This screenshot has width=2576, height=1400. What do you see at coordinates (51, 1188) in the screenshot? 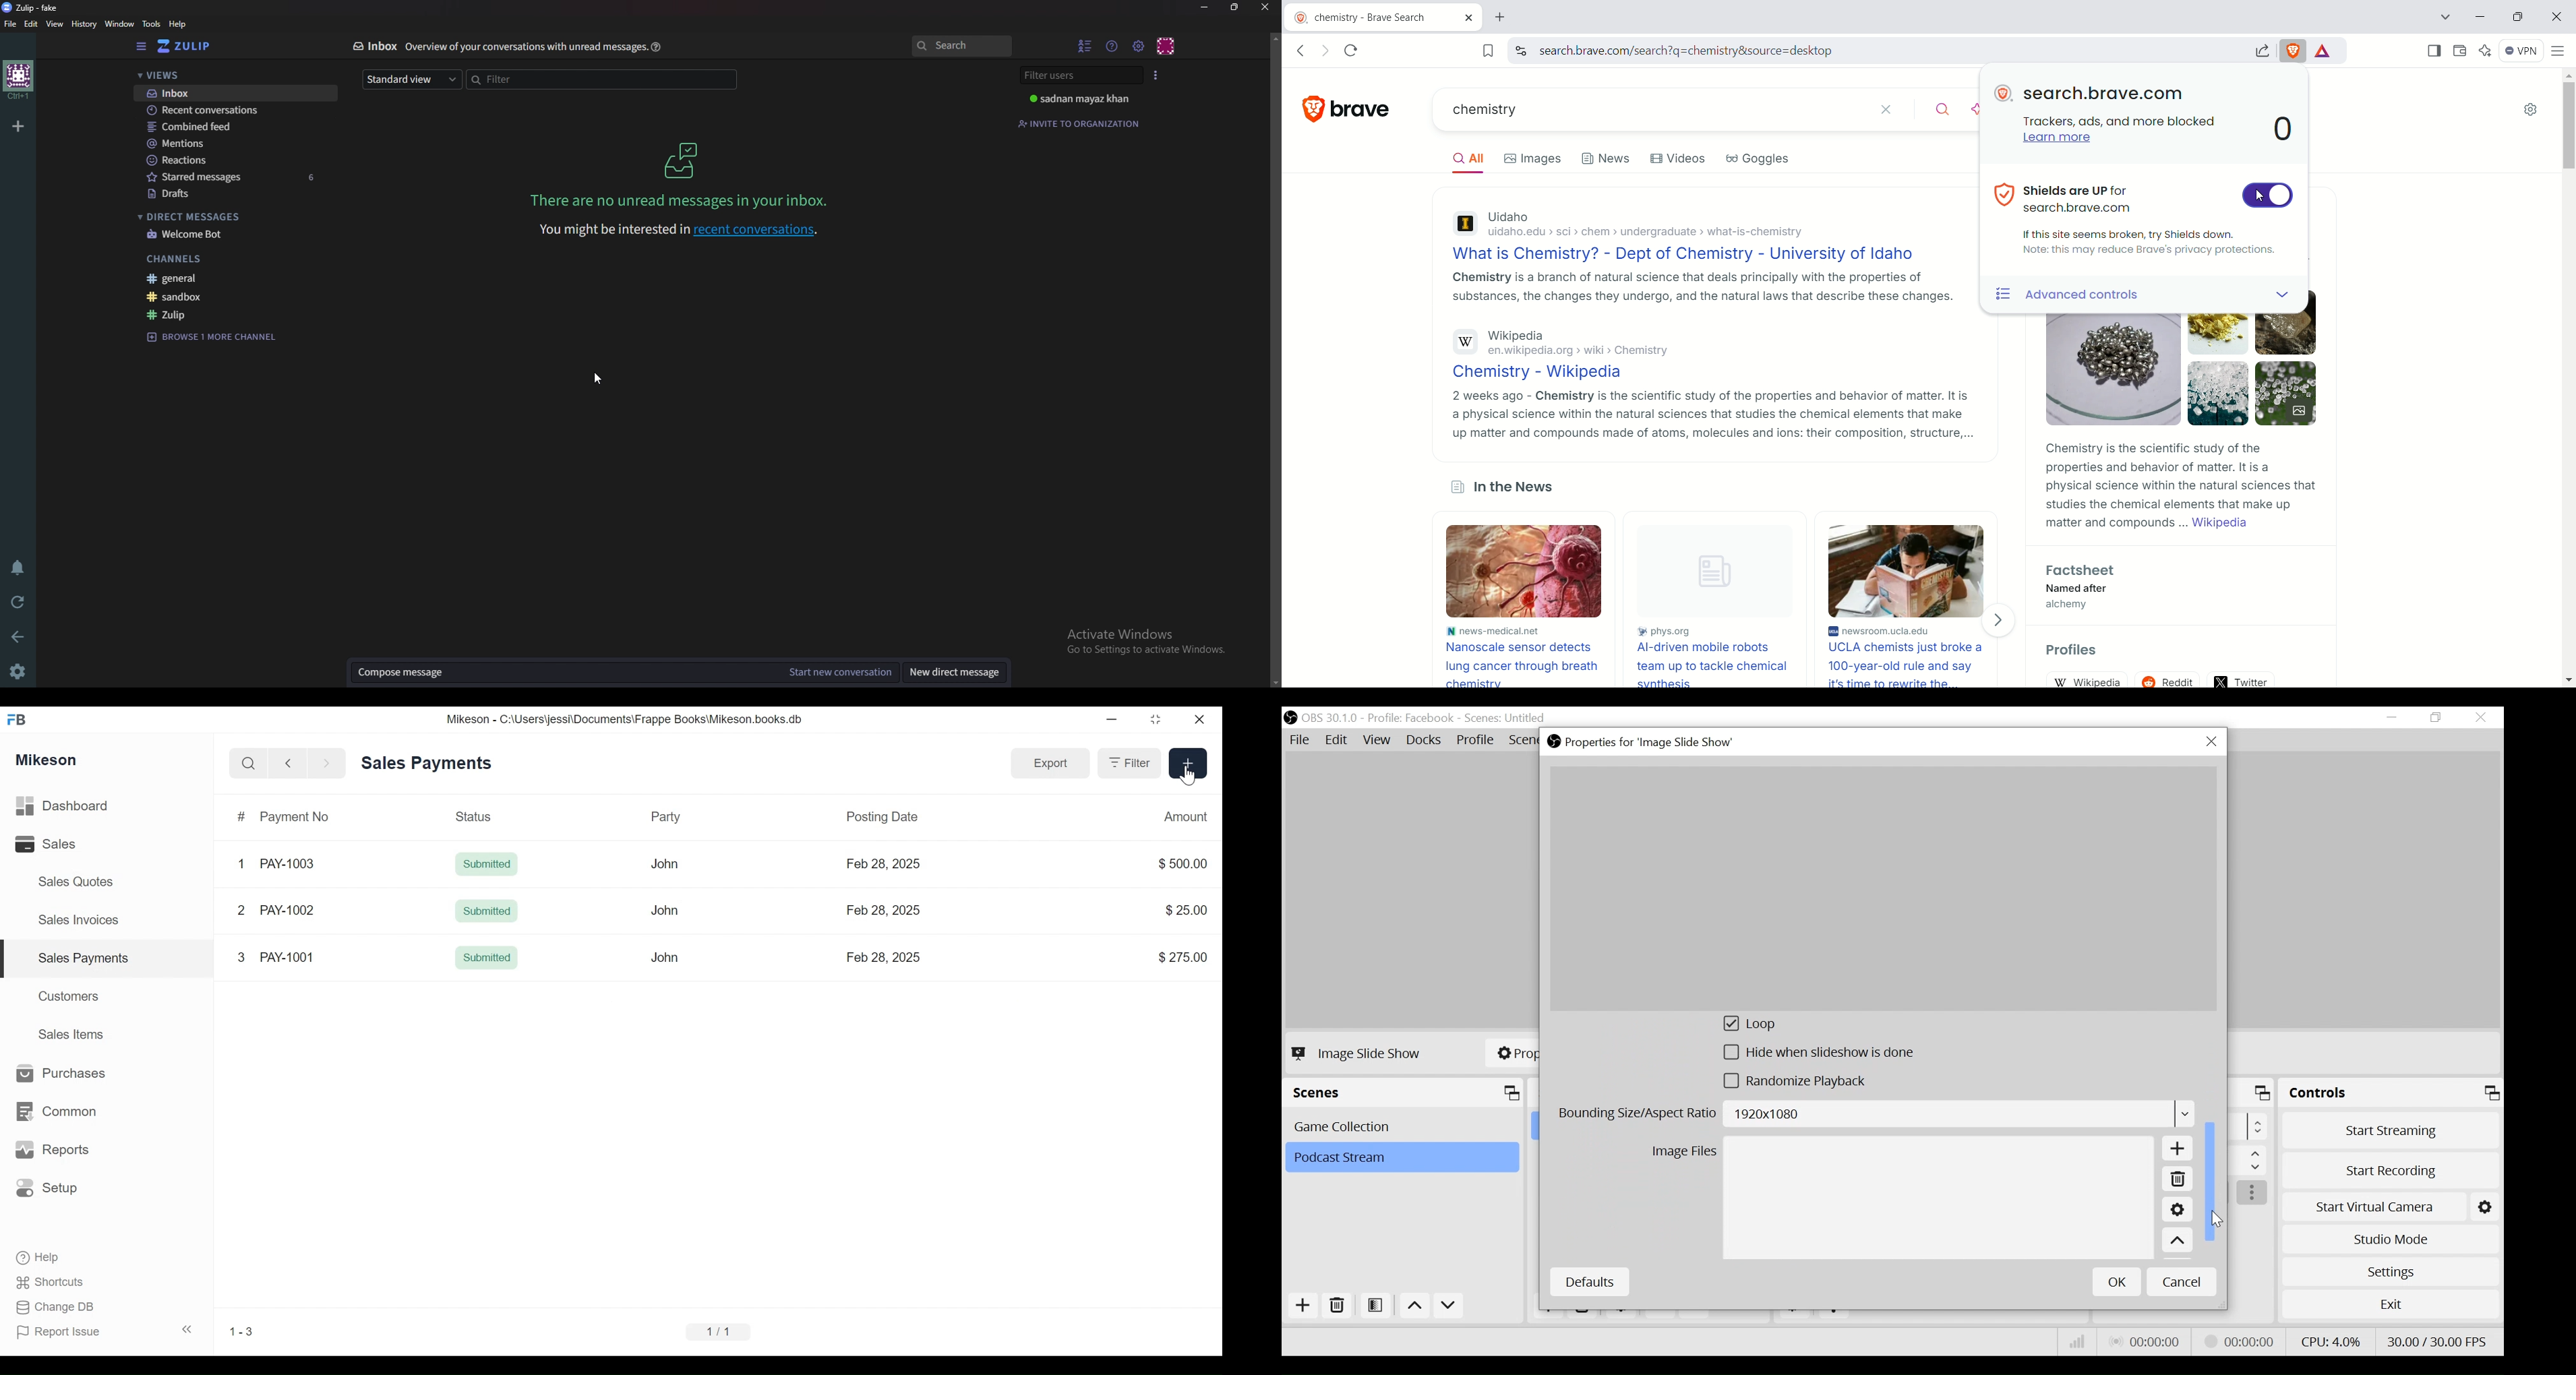
I see `Setup` at bounding box center [51, 1188].